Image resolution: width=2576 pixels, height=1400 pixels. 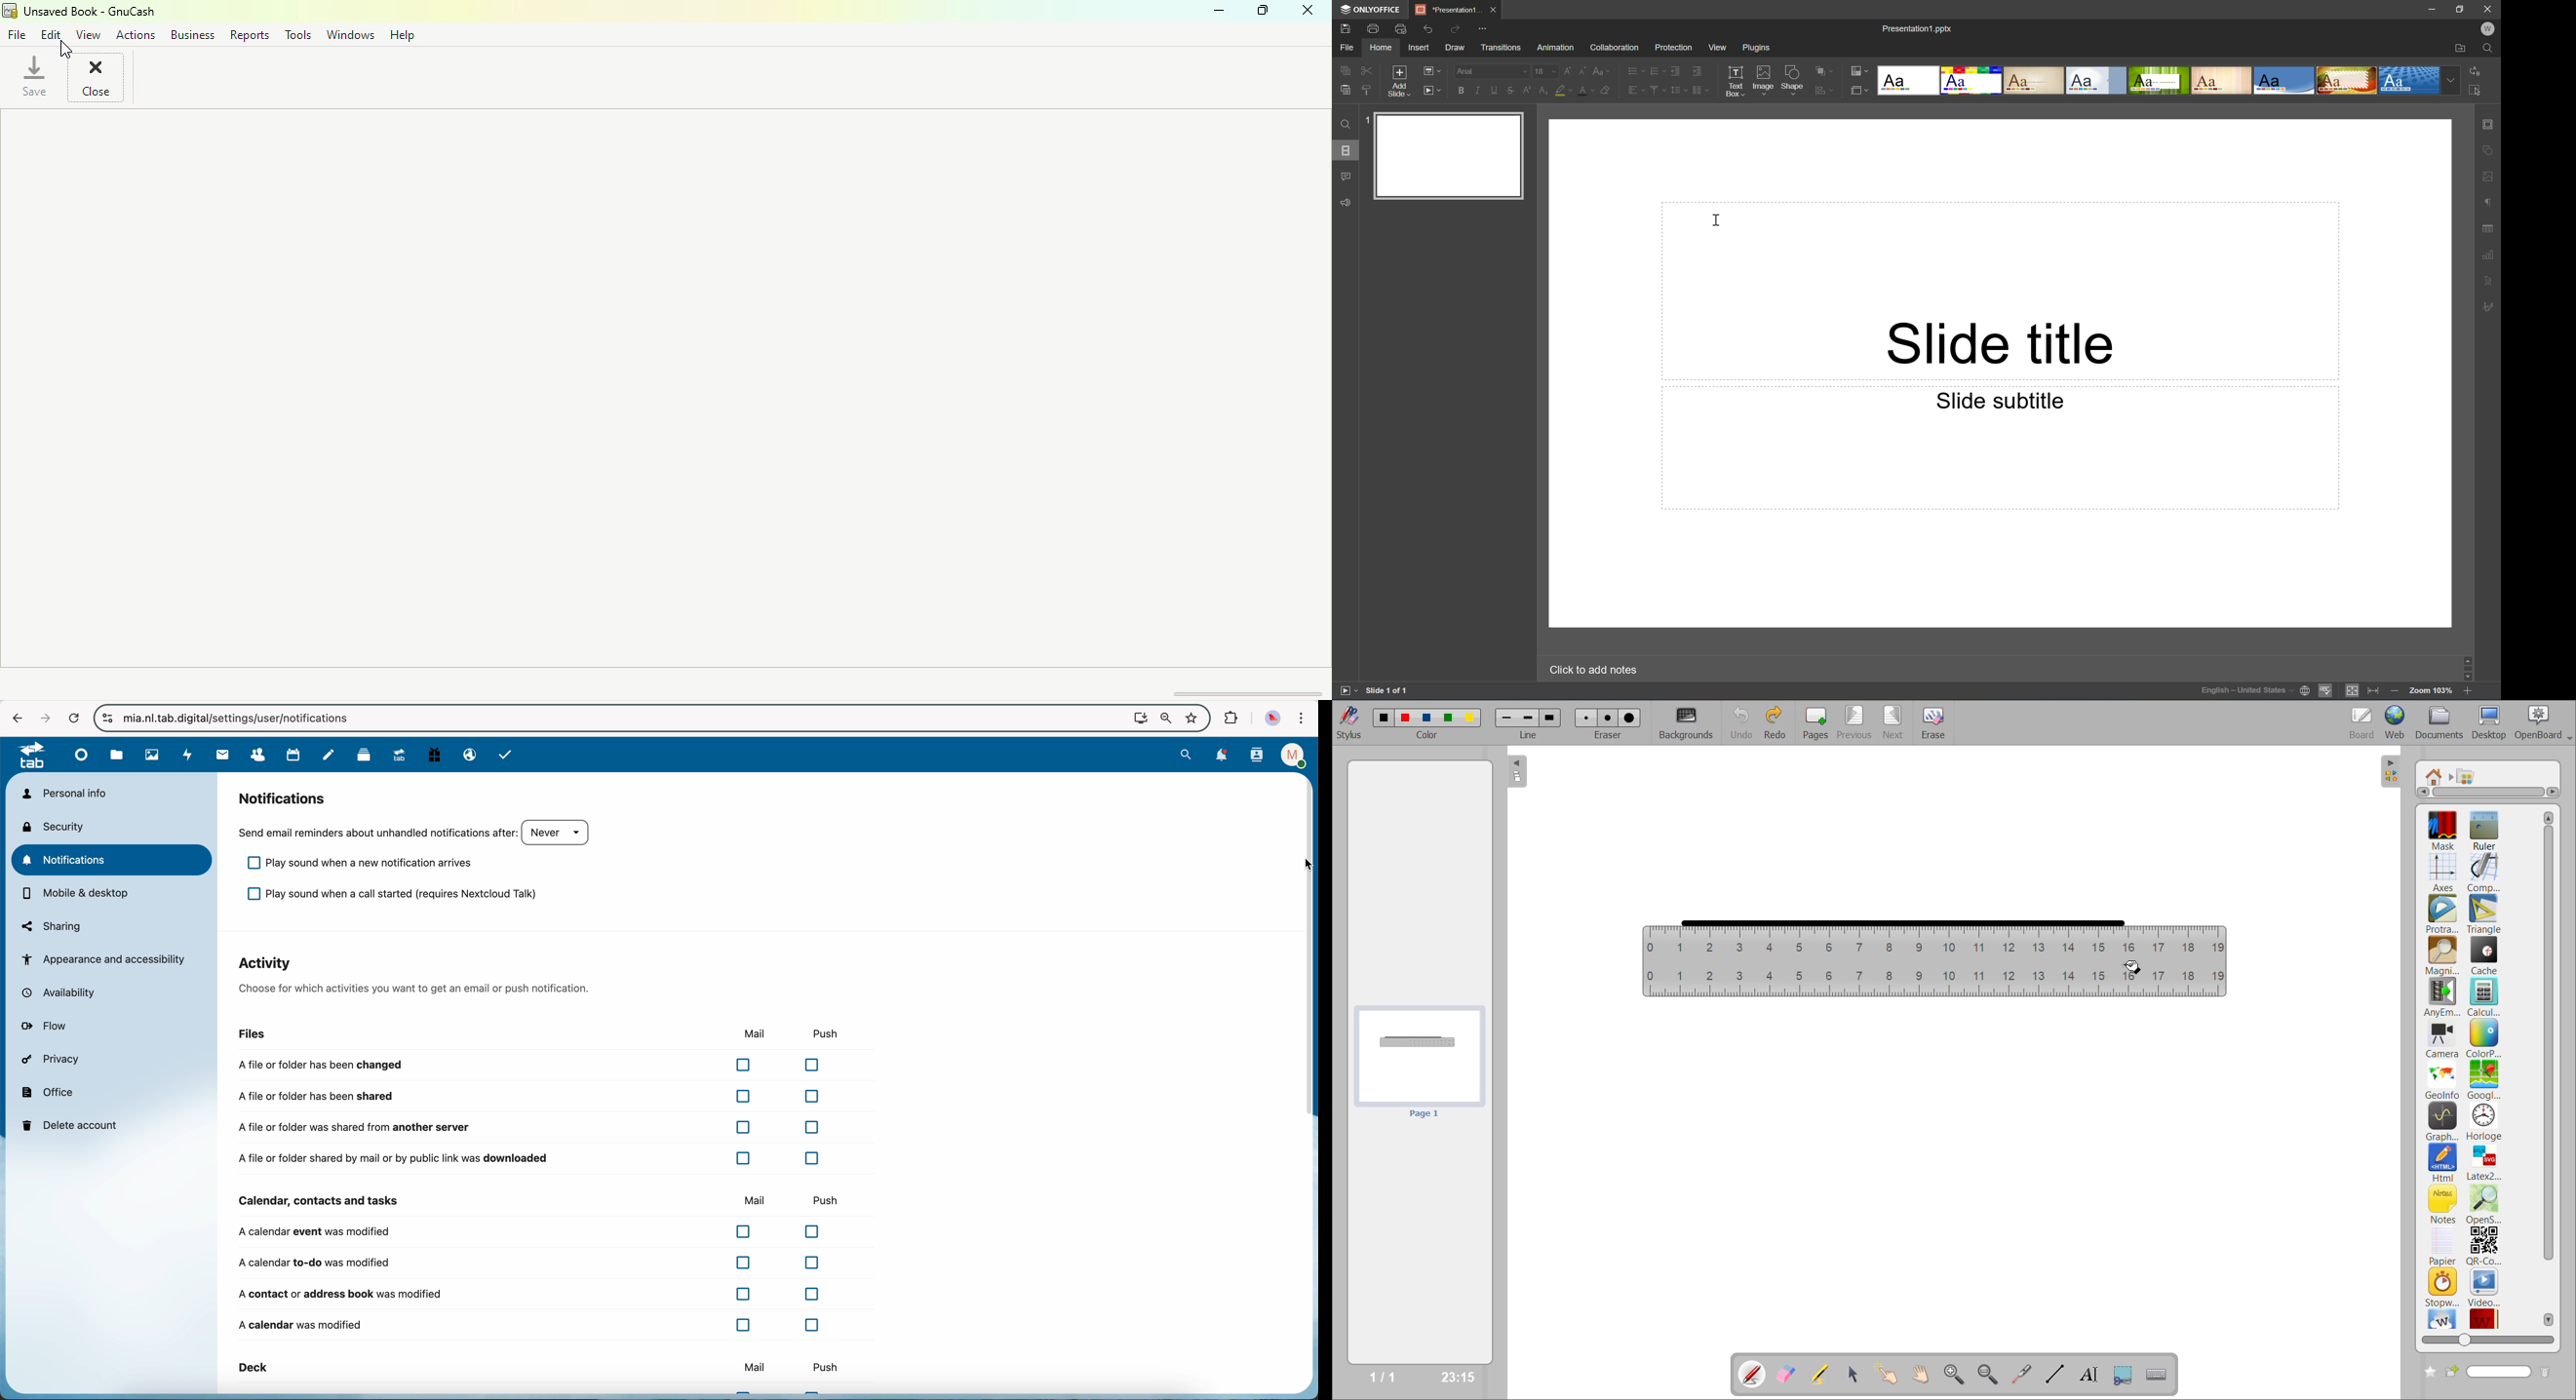 I want to click on Arrange shape, so click(x=1824, y=69).